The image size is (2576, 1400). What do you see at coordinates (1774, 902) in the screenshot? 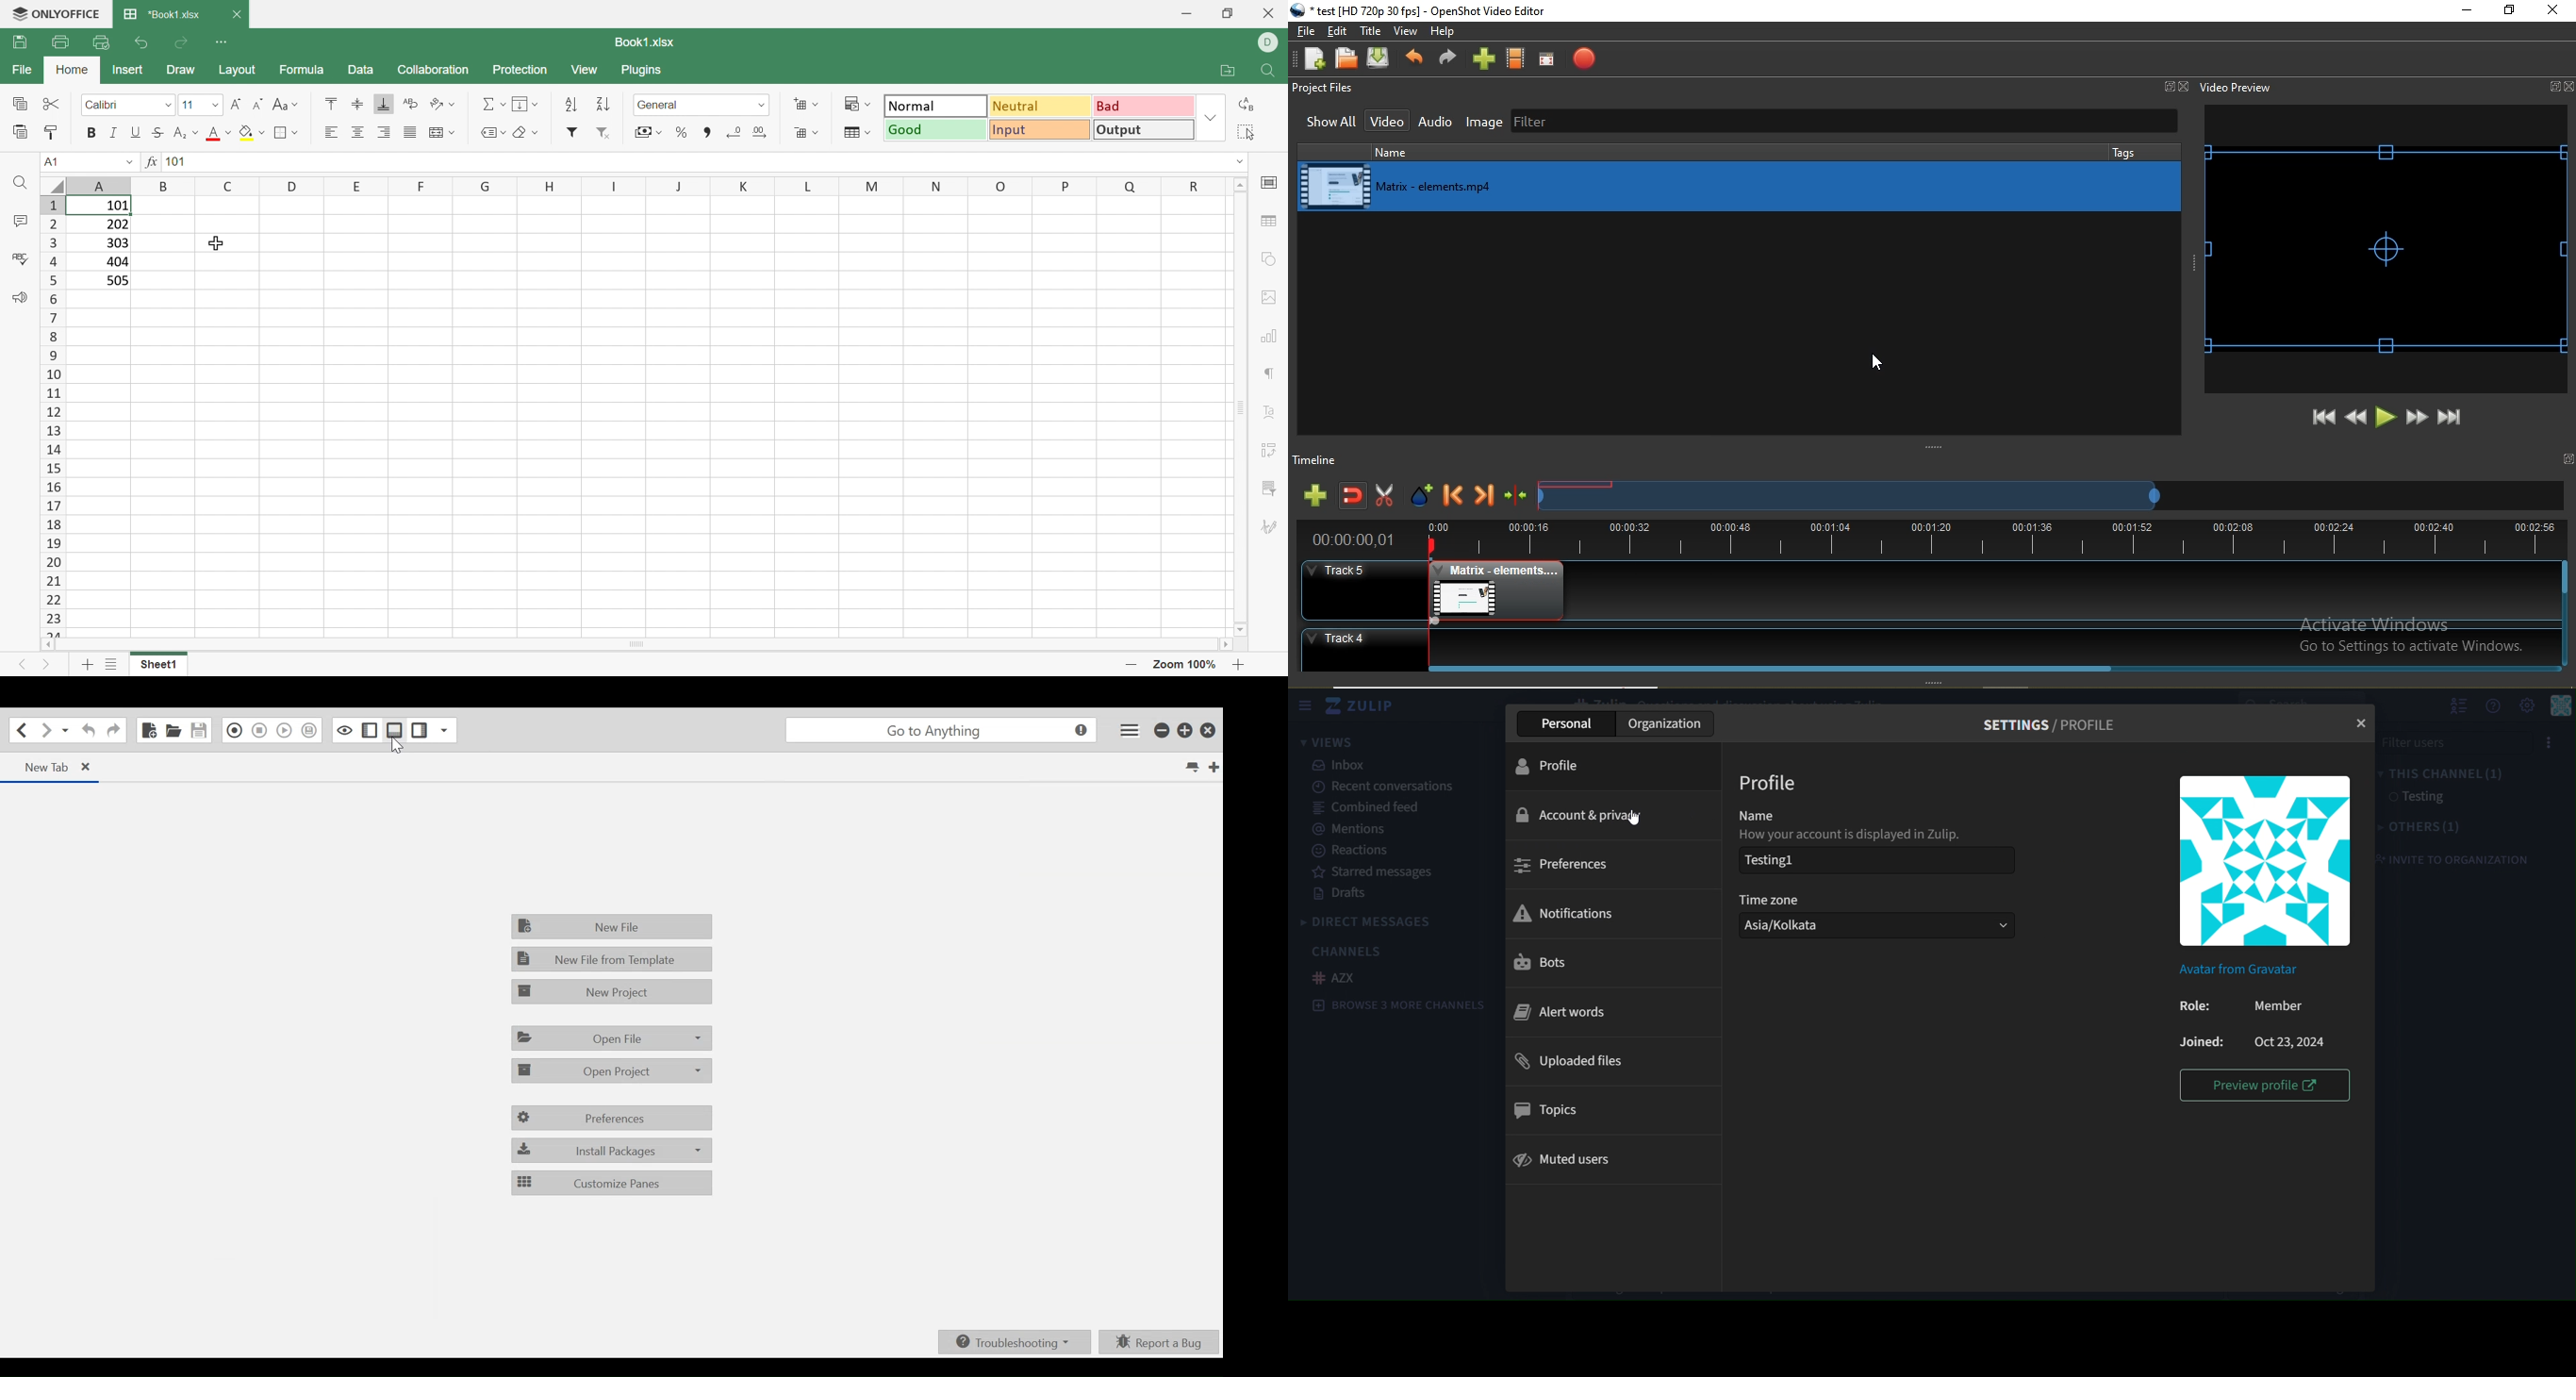
I see `Time zone` at bounding box center [1774, 902].